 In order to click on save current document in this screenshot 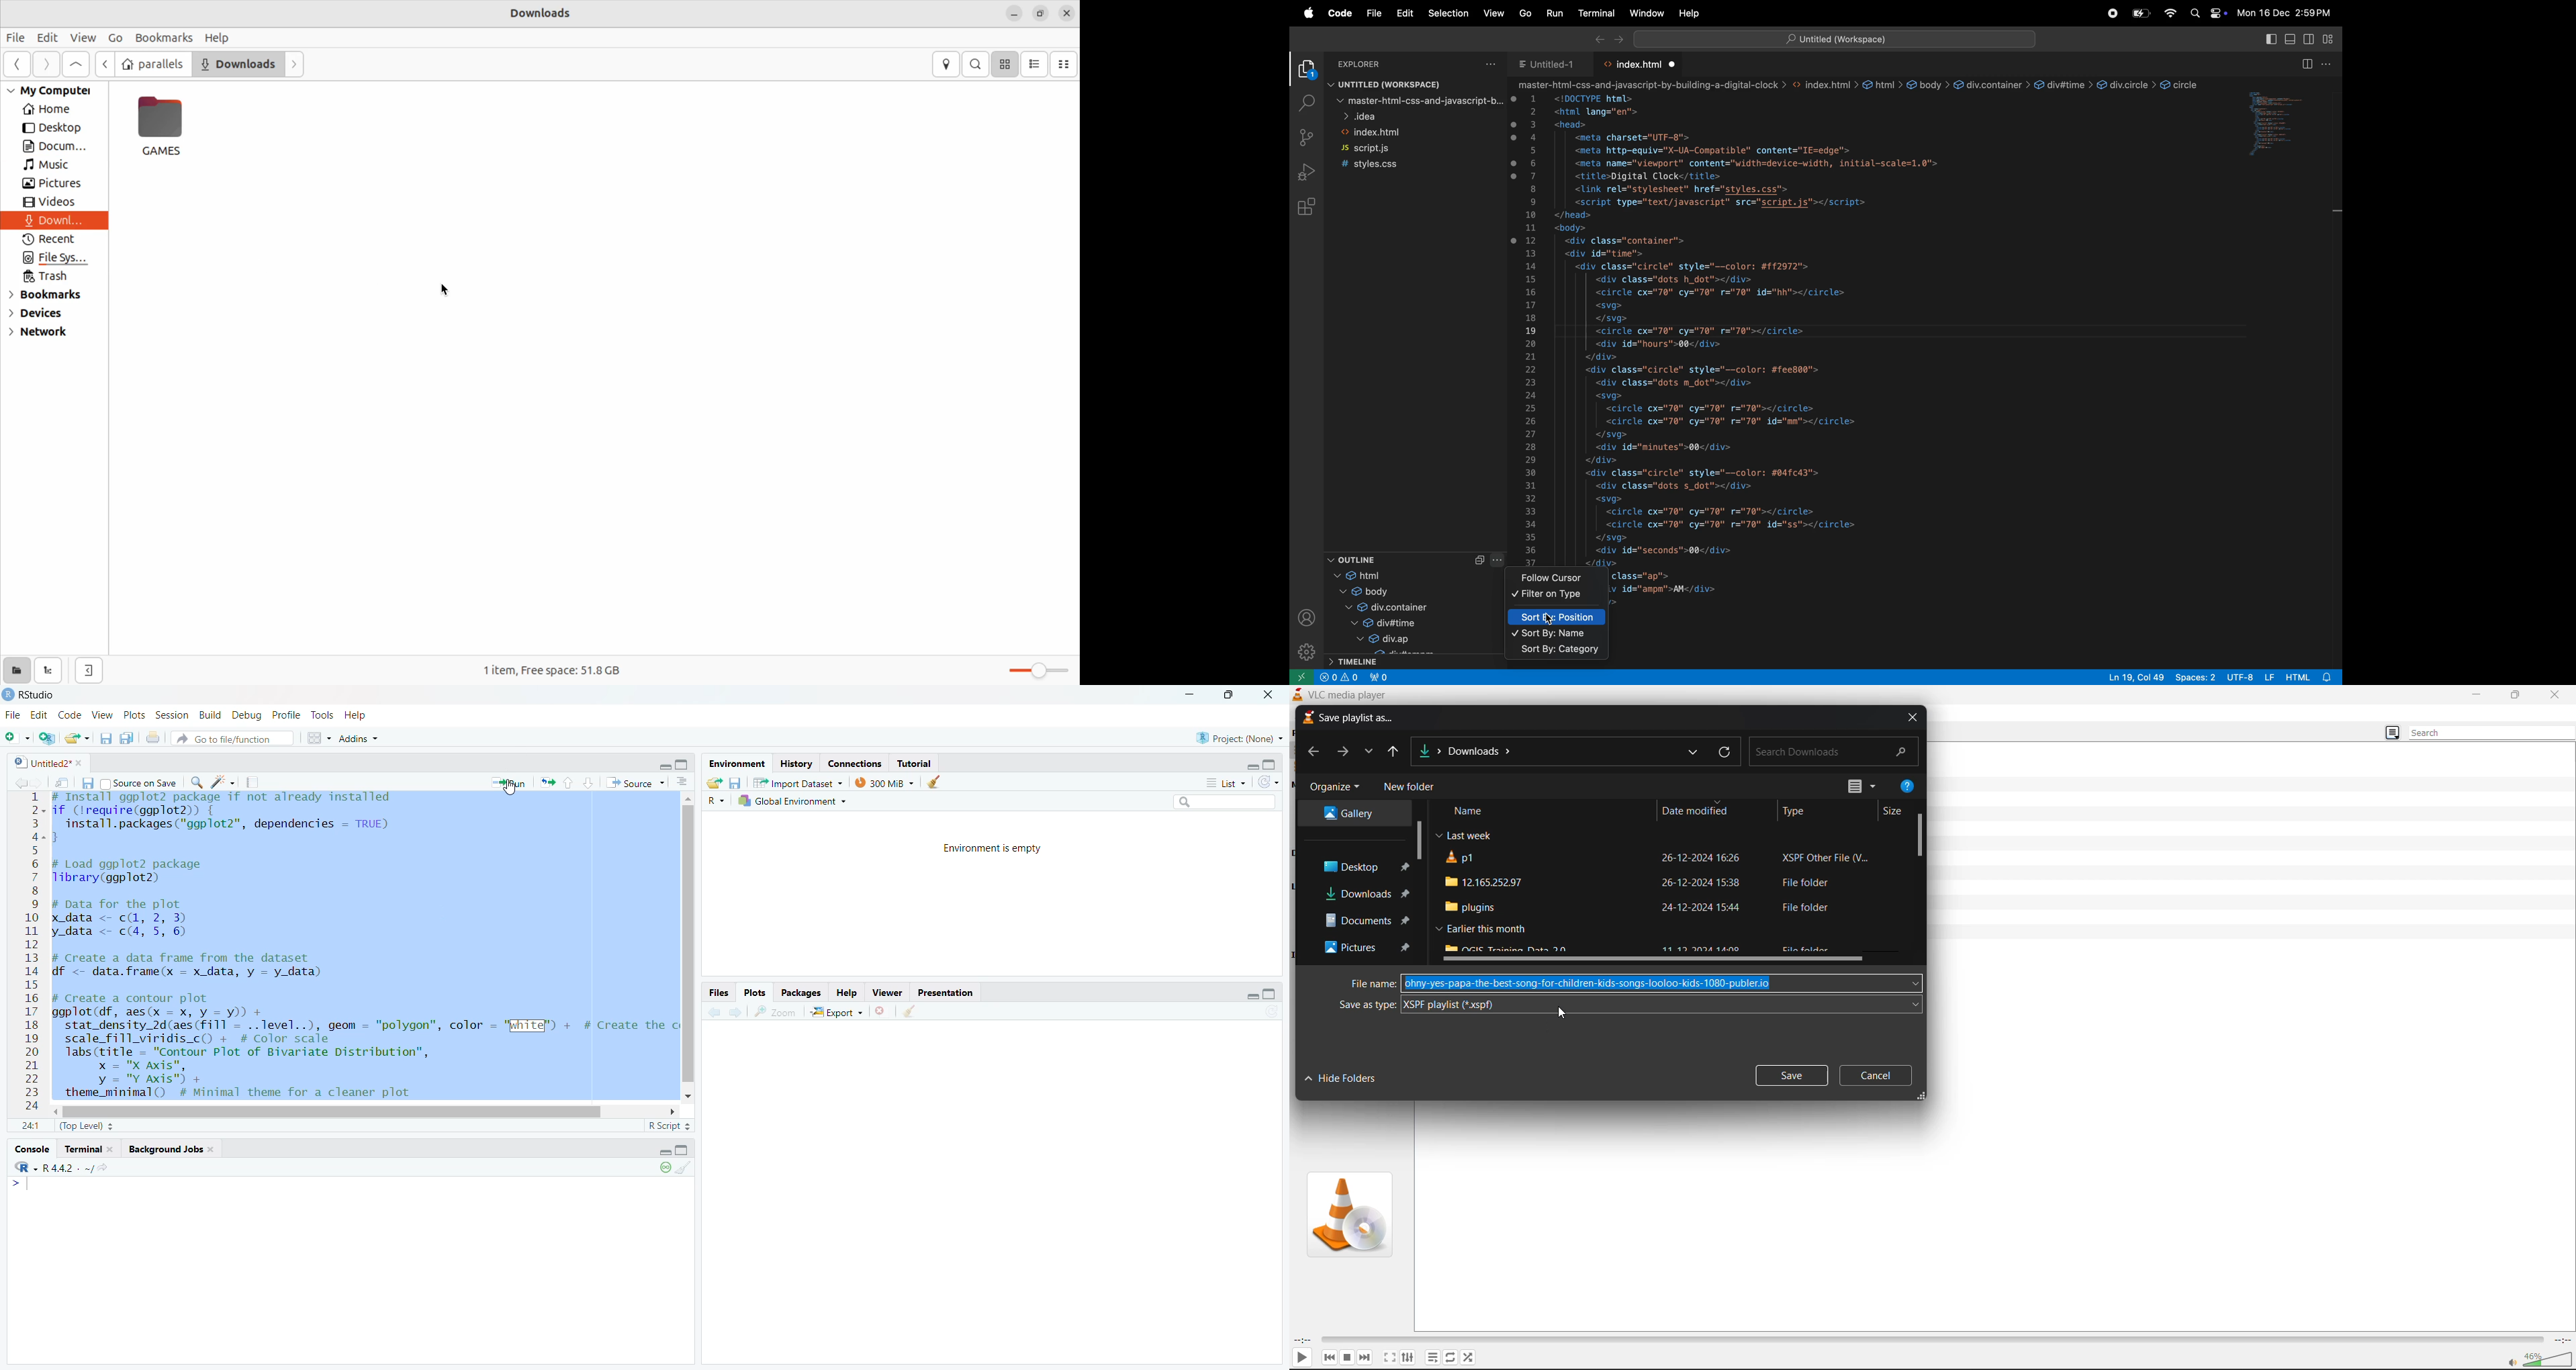, I will do `click(105, 738)`.